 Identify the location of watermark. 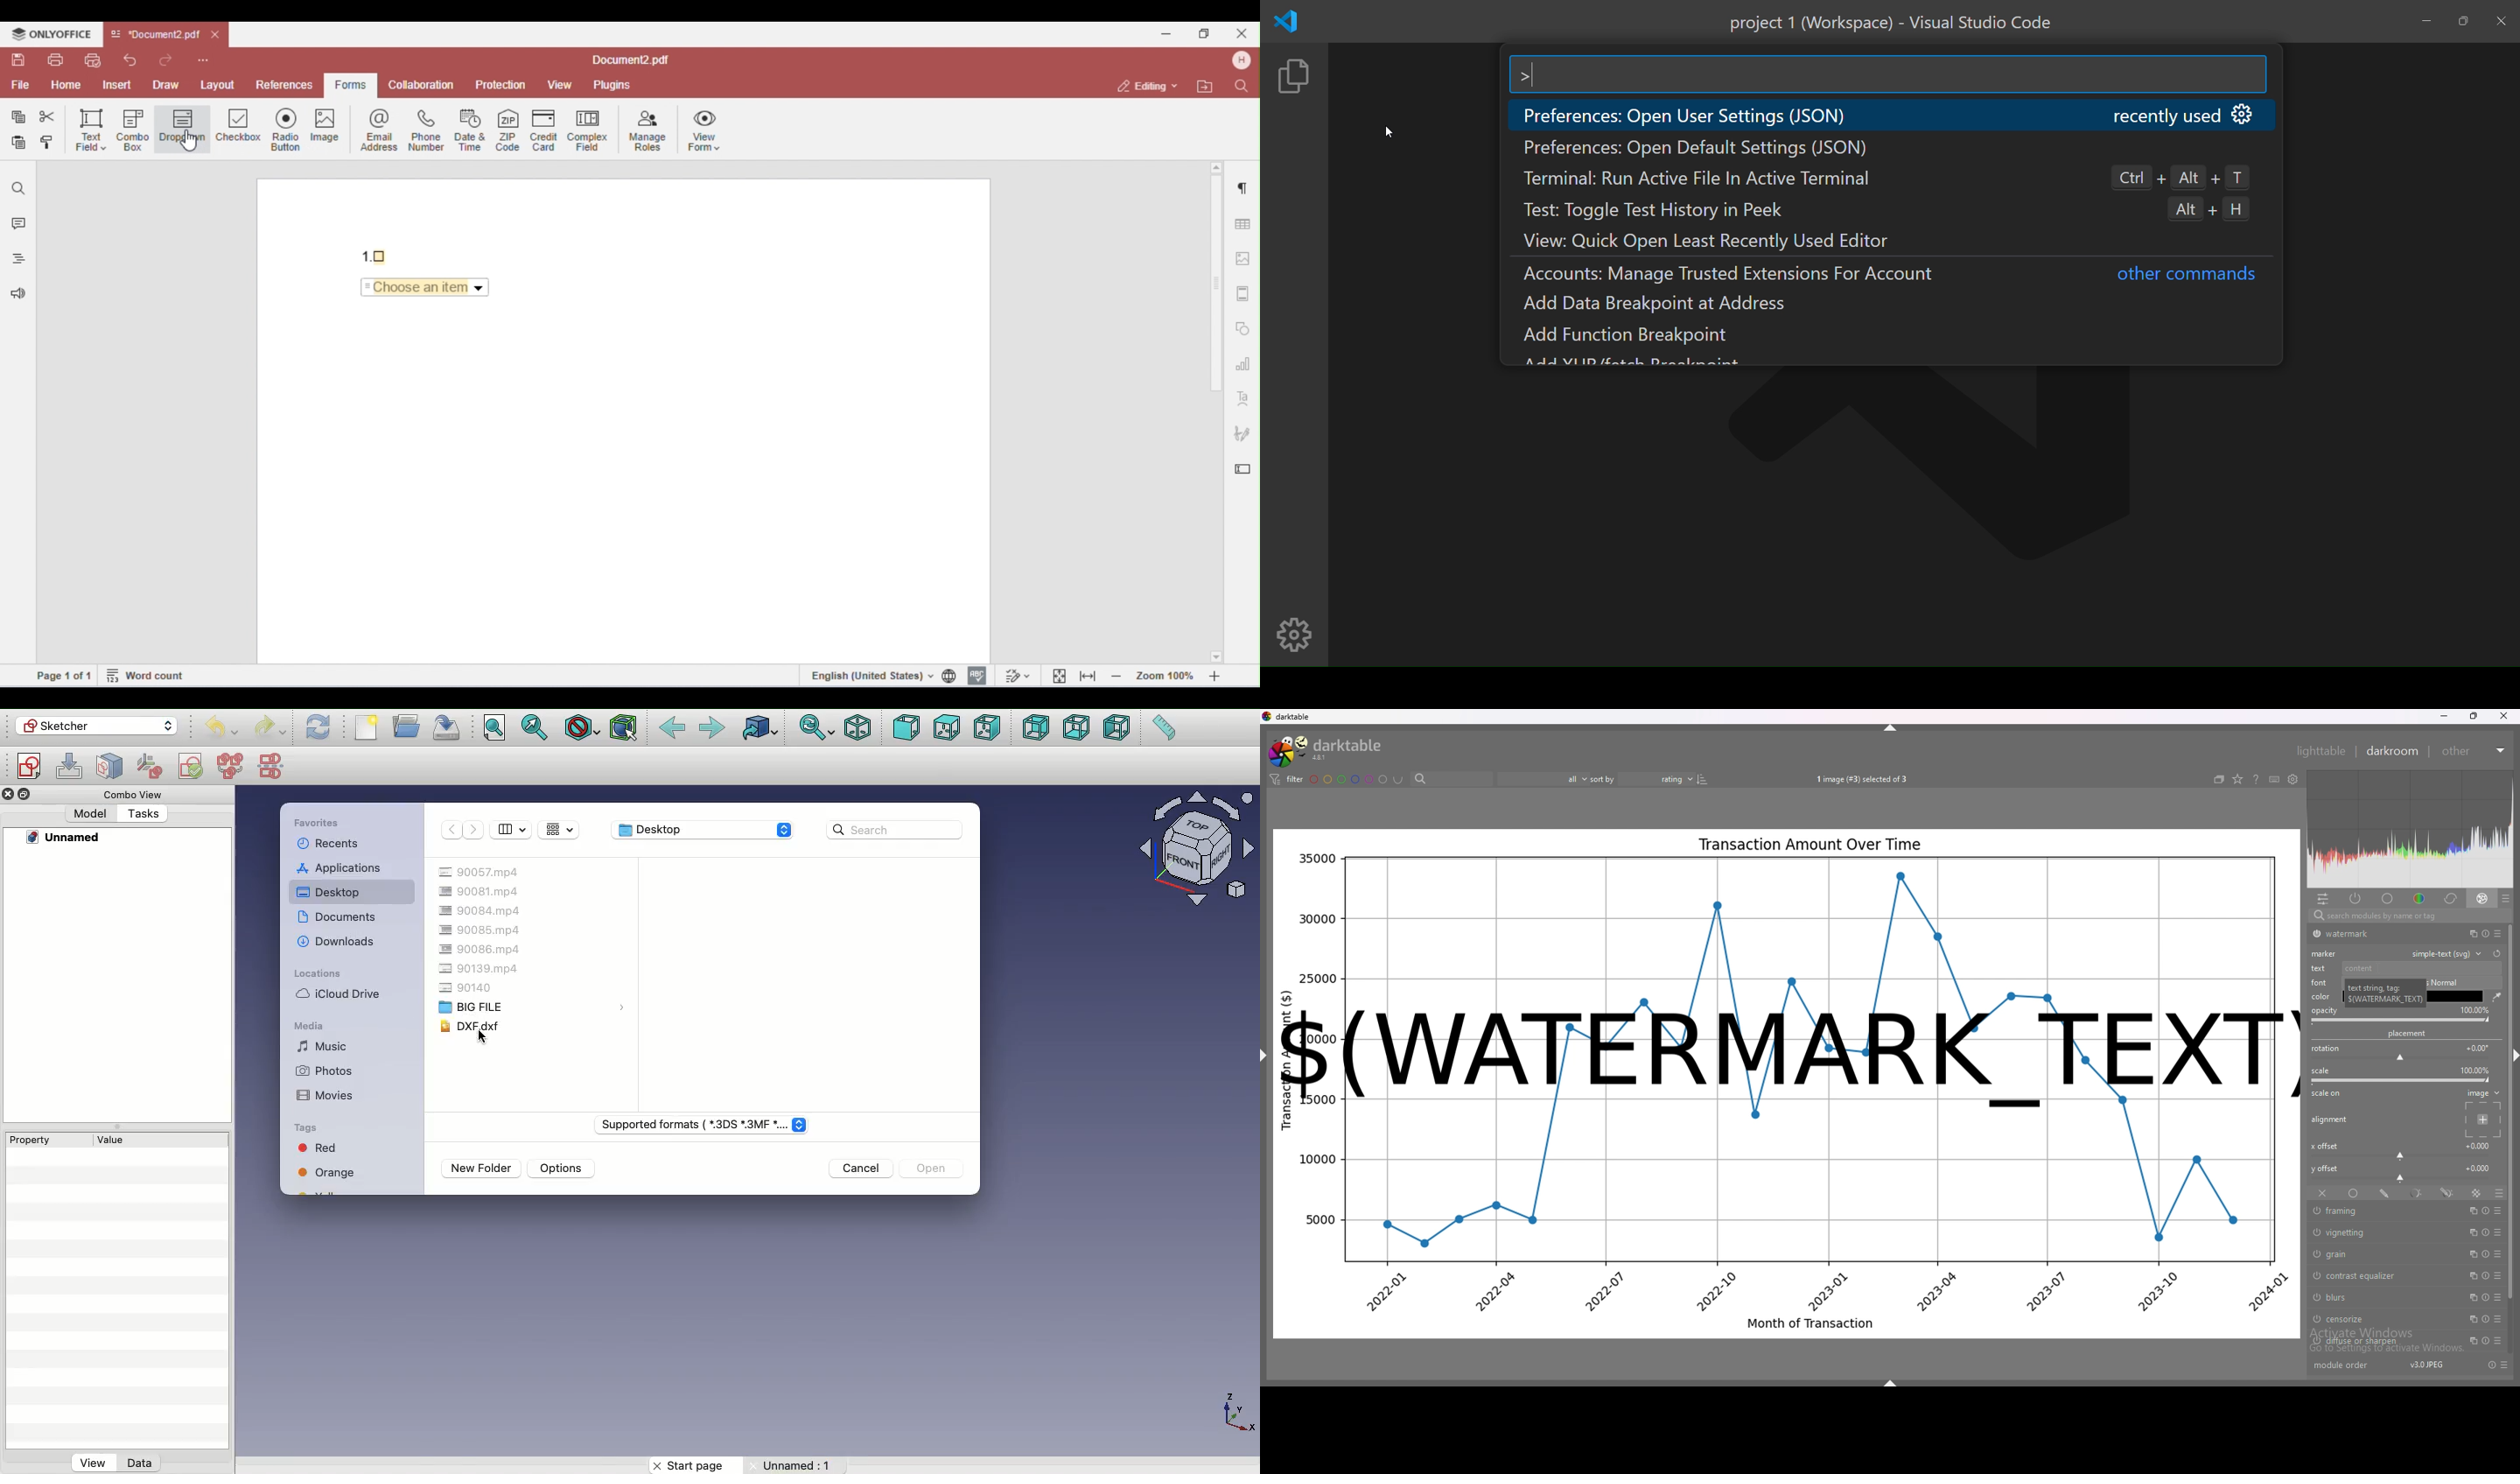
(2384, 934).